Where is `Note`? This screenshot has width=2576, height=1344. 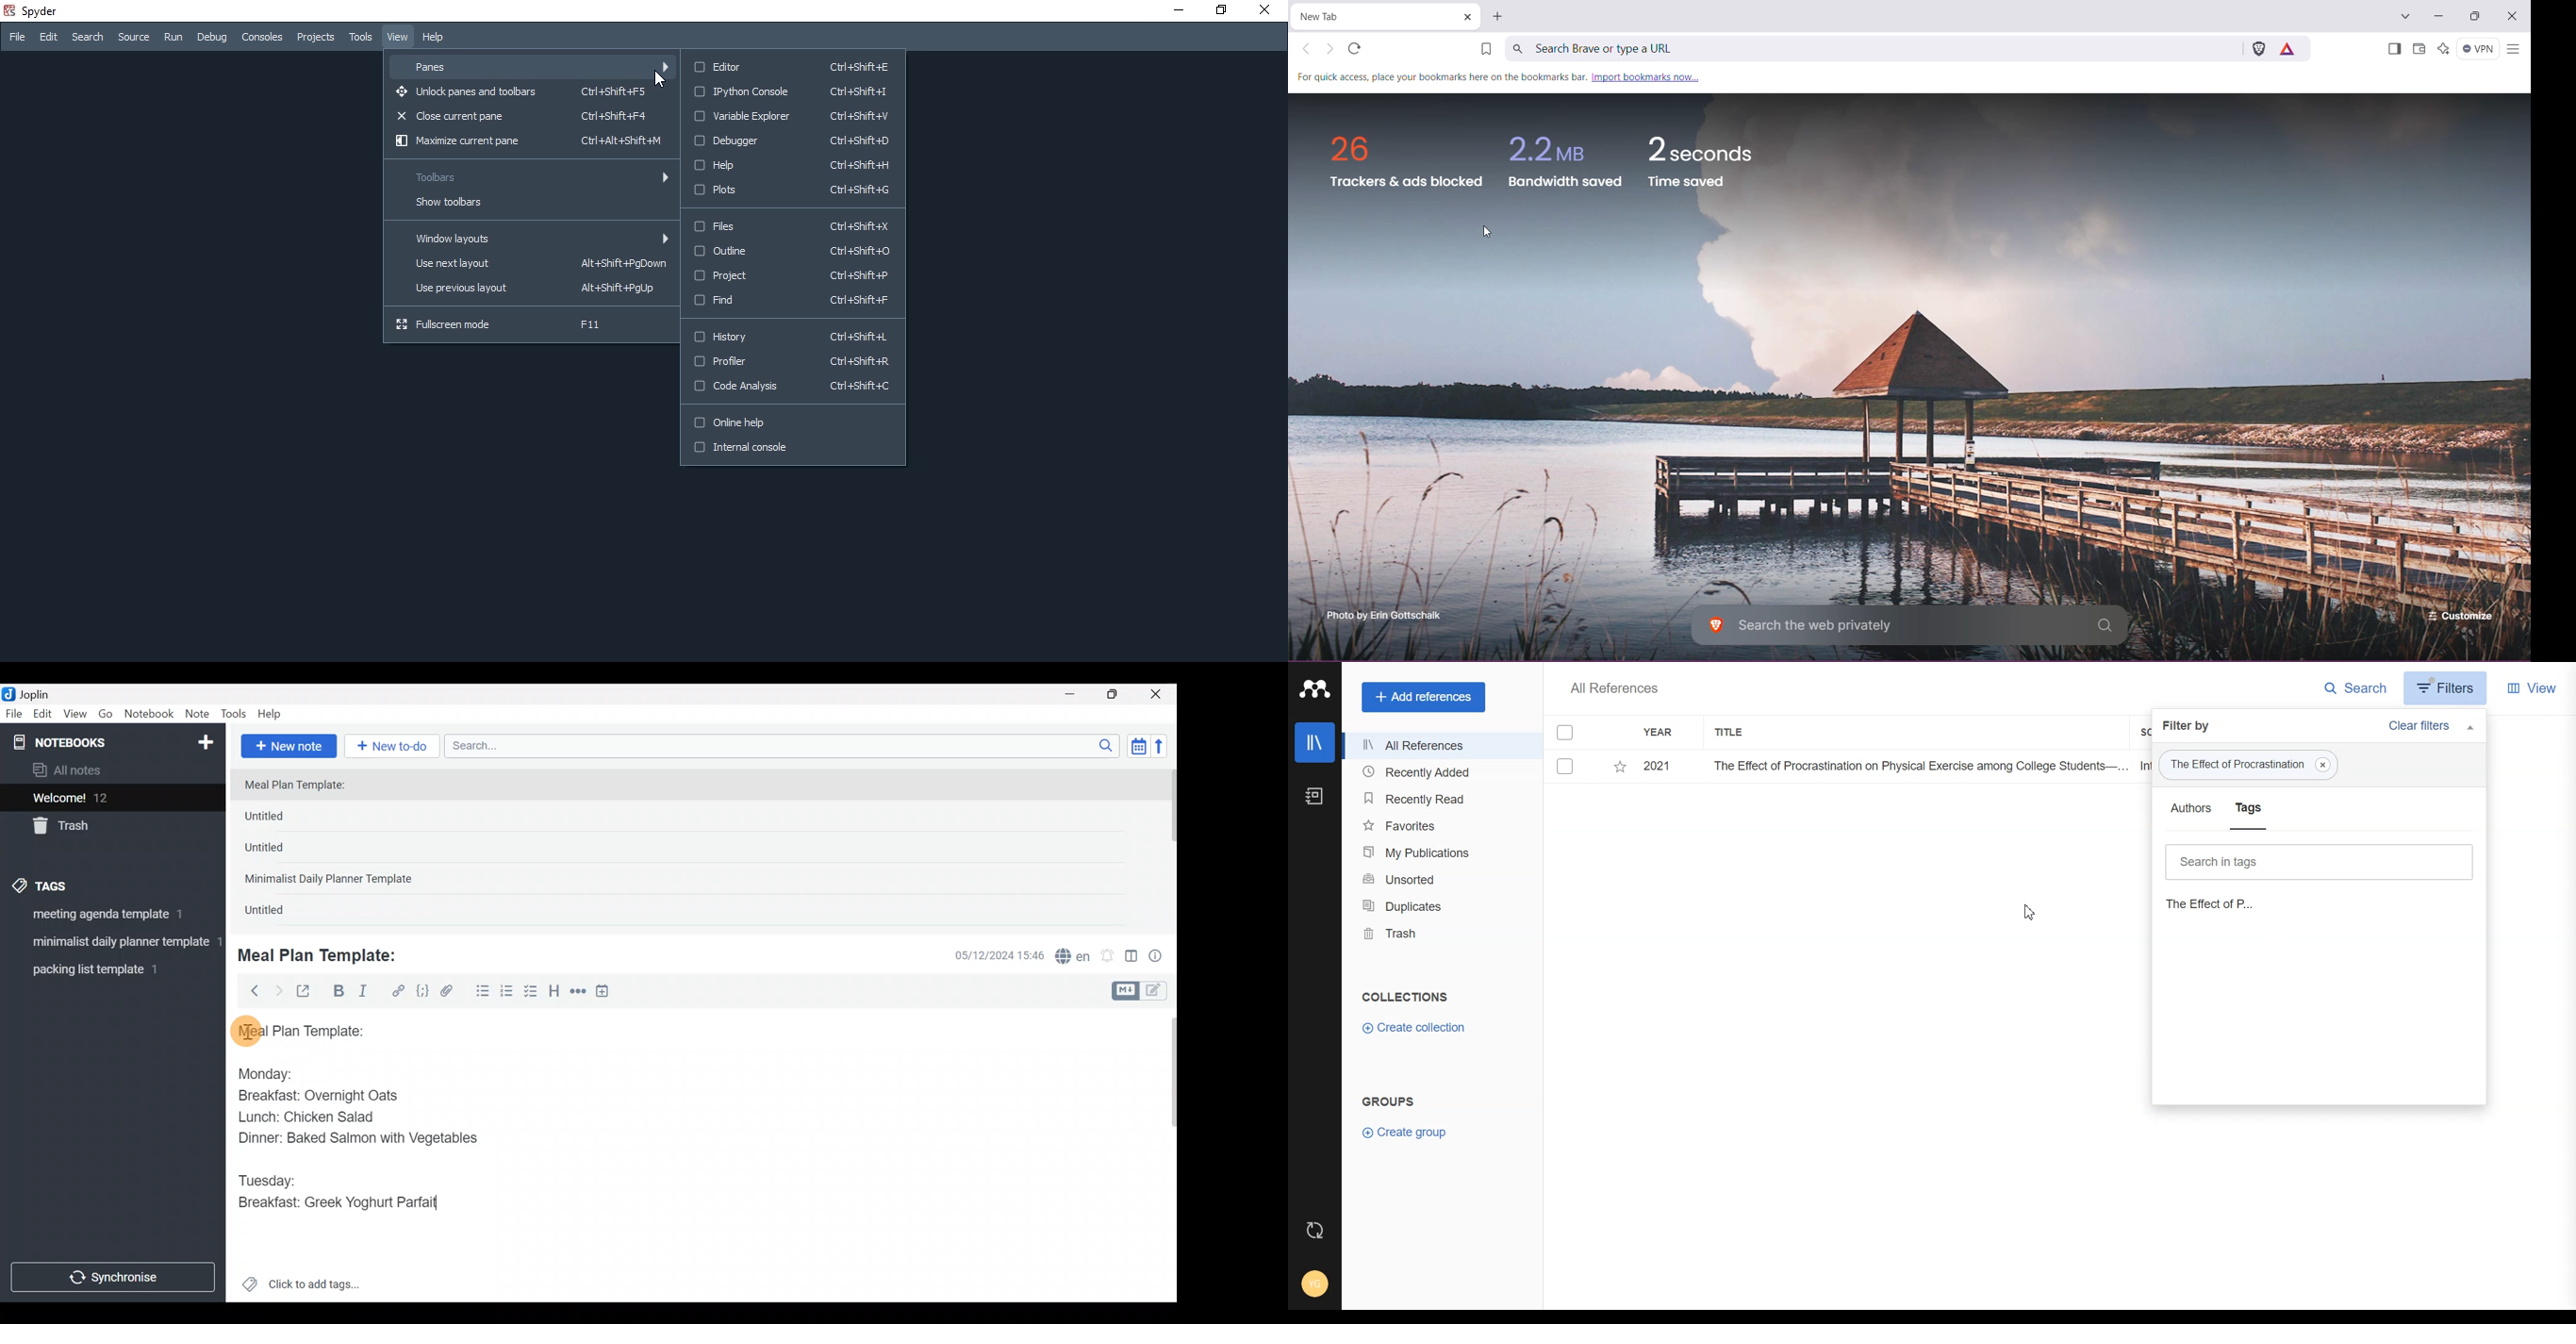 Note is located at coordinates (200, 715).